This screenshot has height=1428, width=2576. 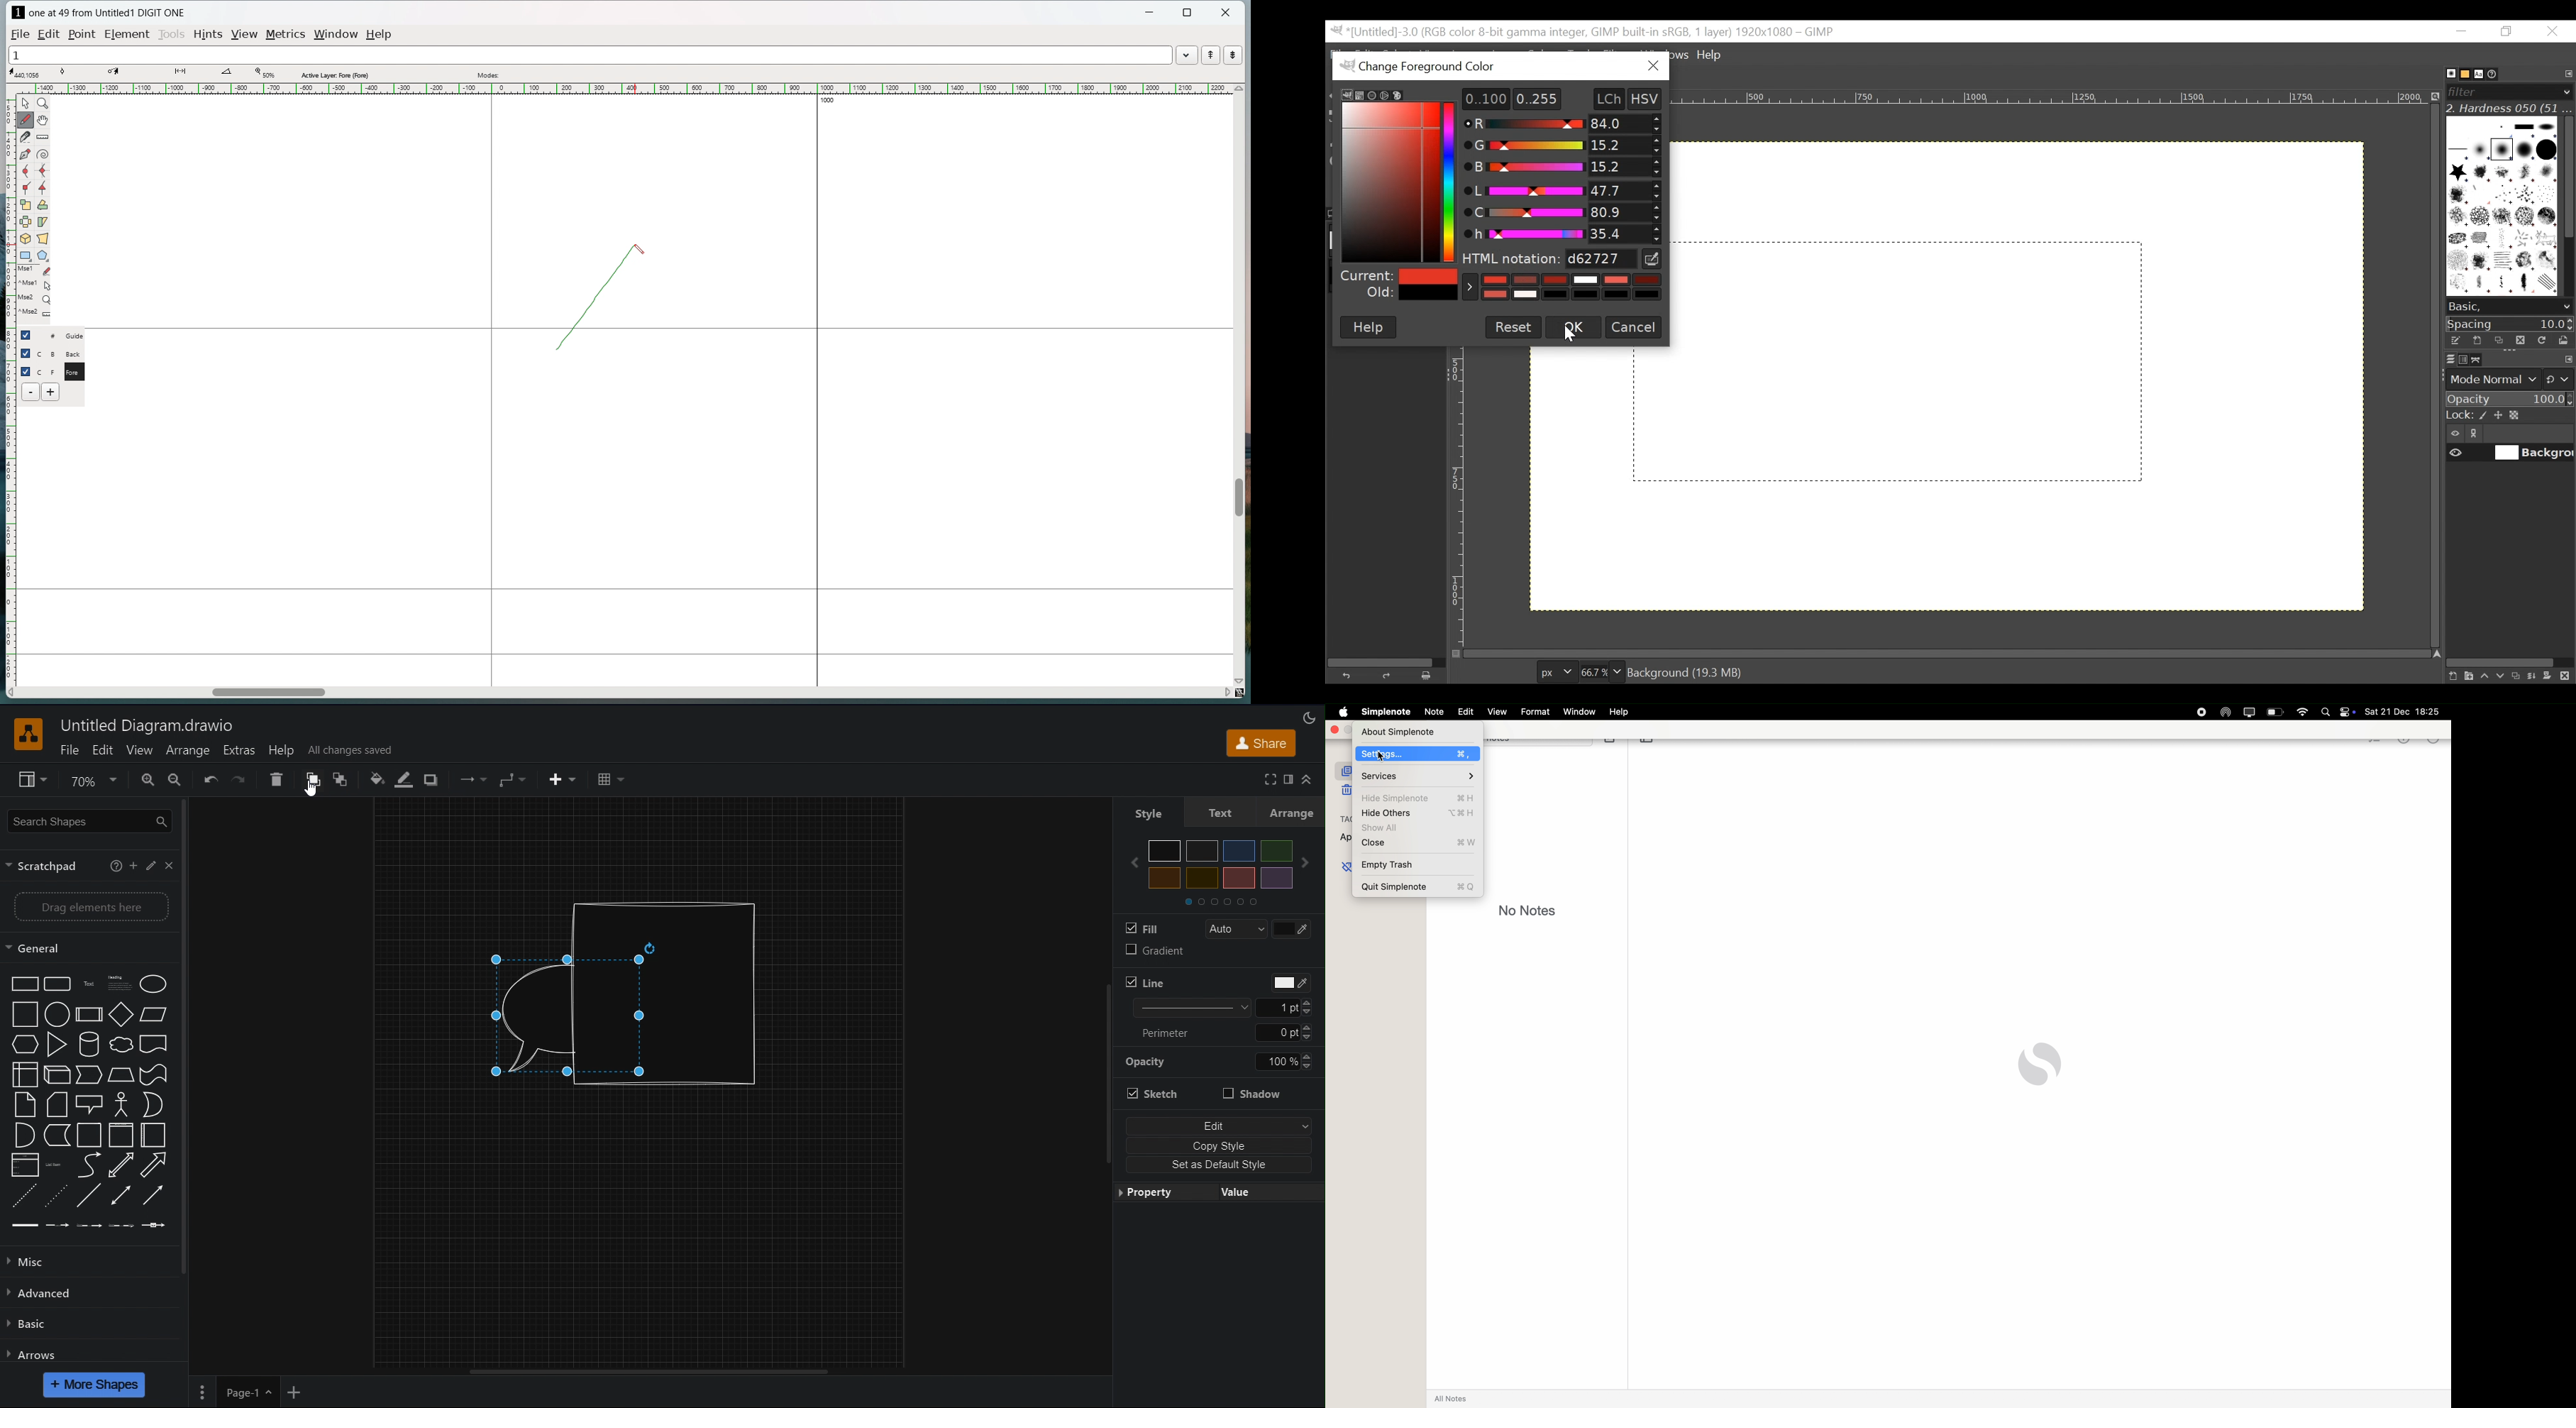 What do you see at coordinates (2460, 359) in the screenshot?
I see `Channels` at bounding box center [2460, 359].